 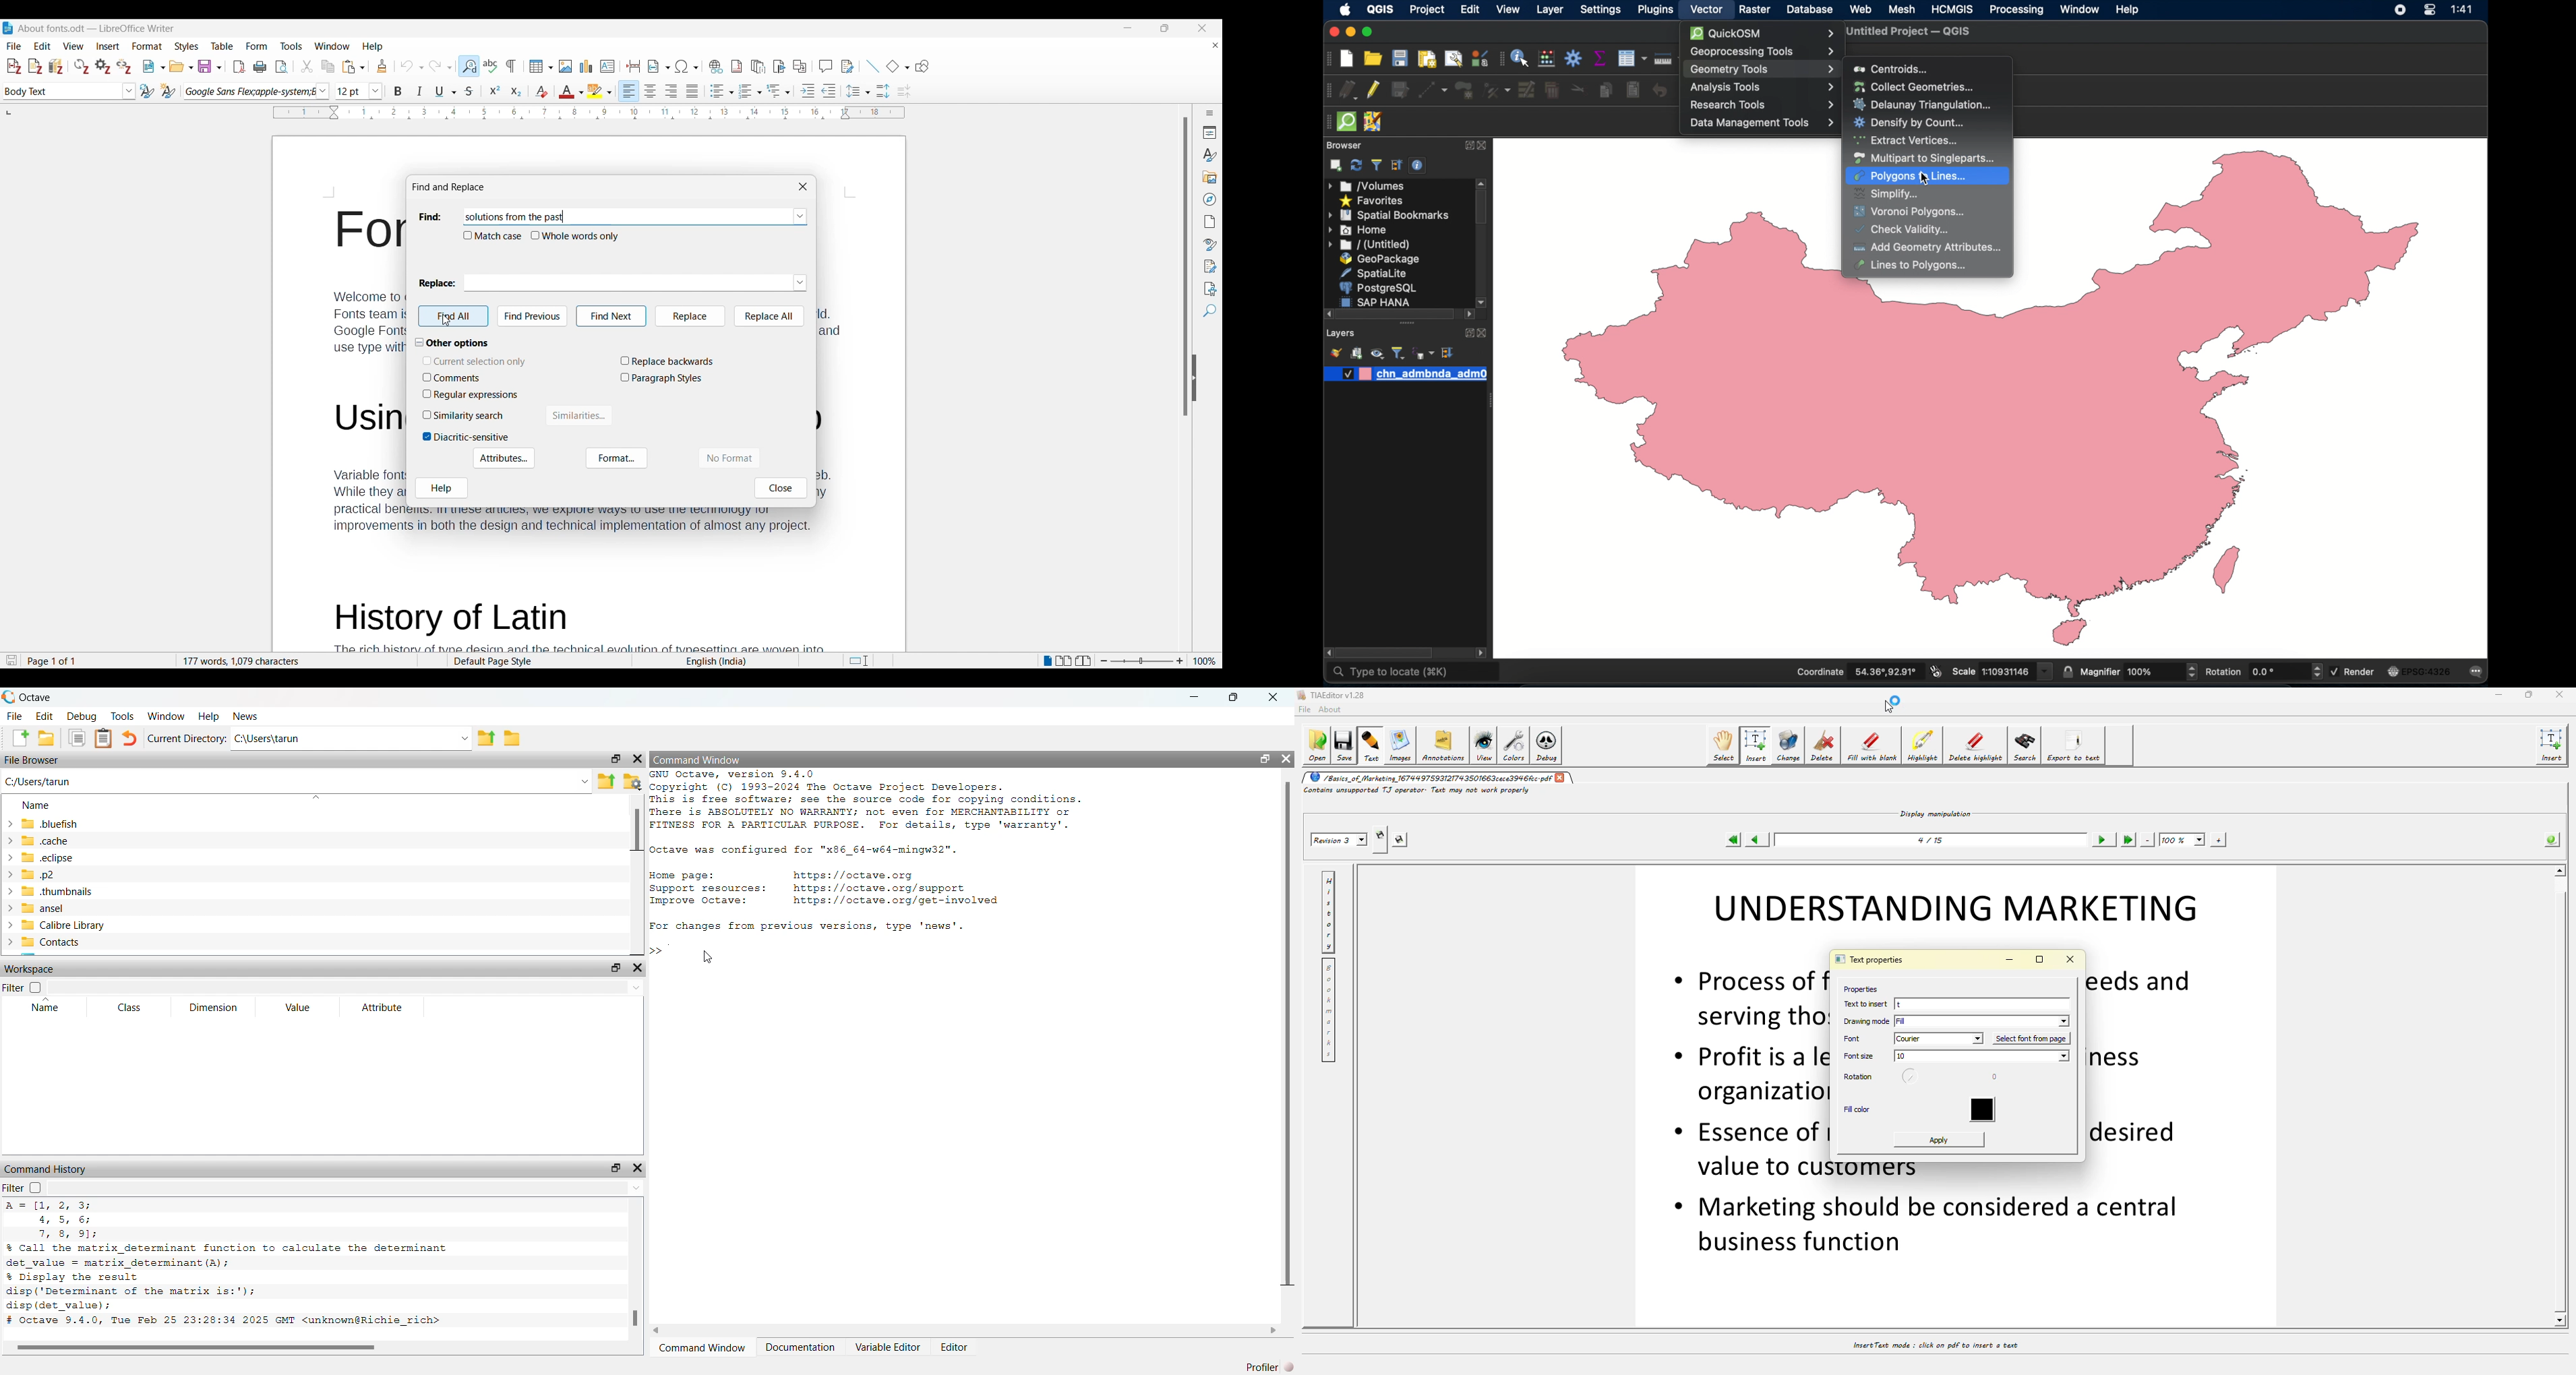 What do you see at coordinates (223, 46) in the screenshot?
I see `Table menu` at bounding box center [223, 46].